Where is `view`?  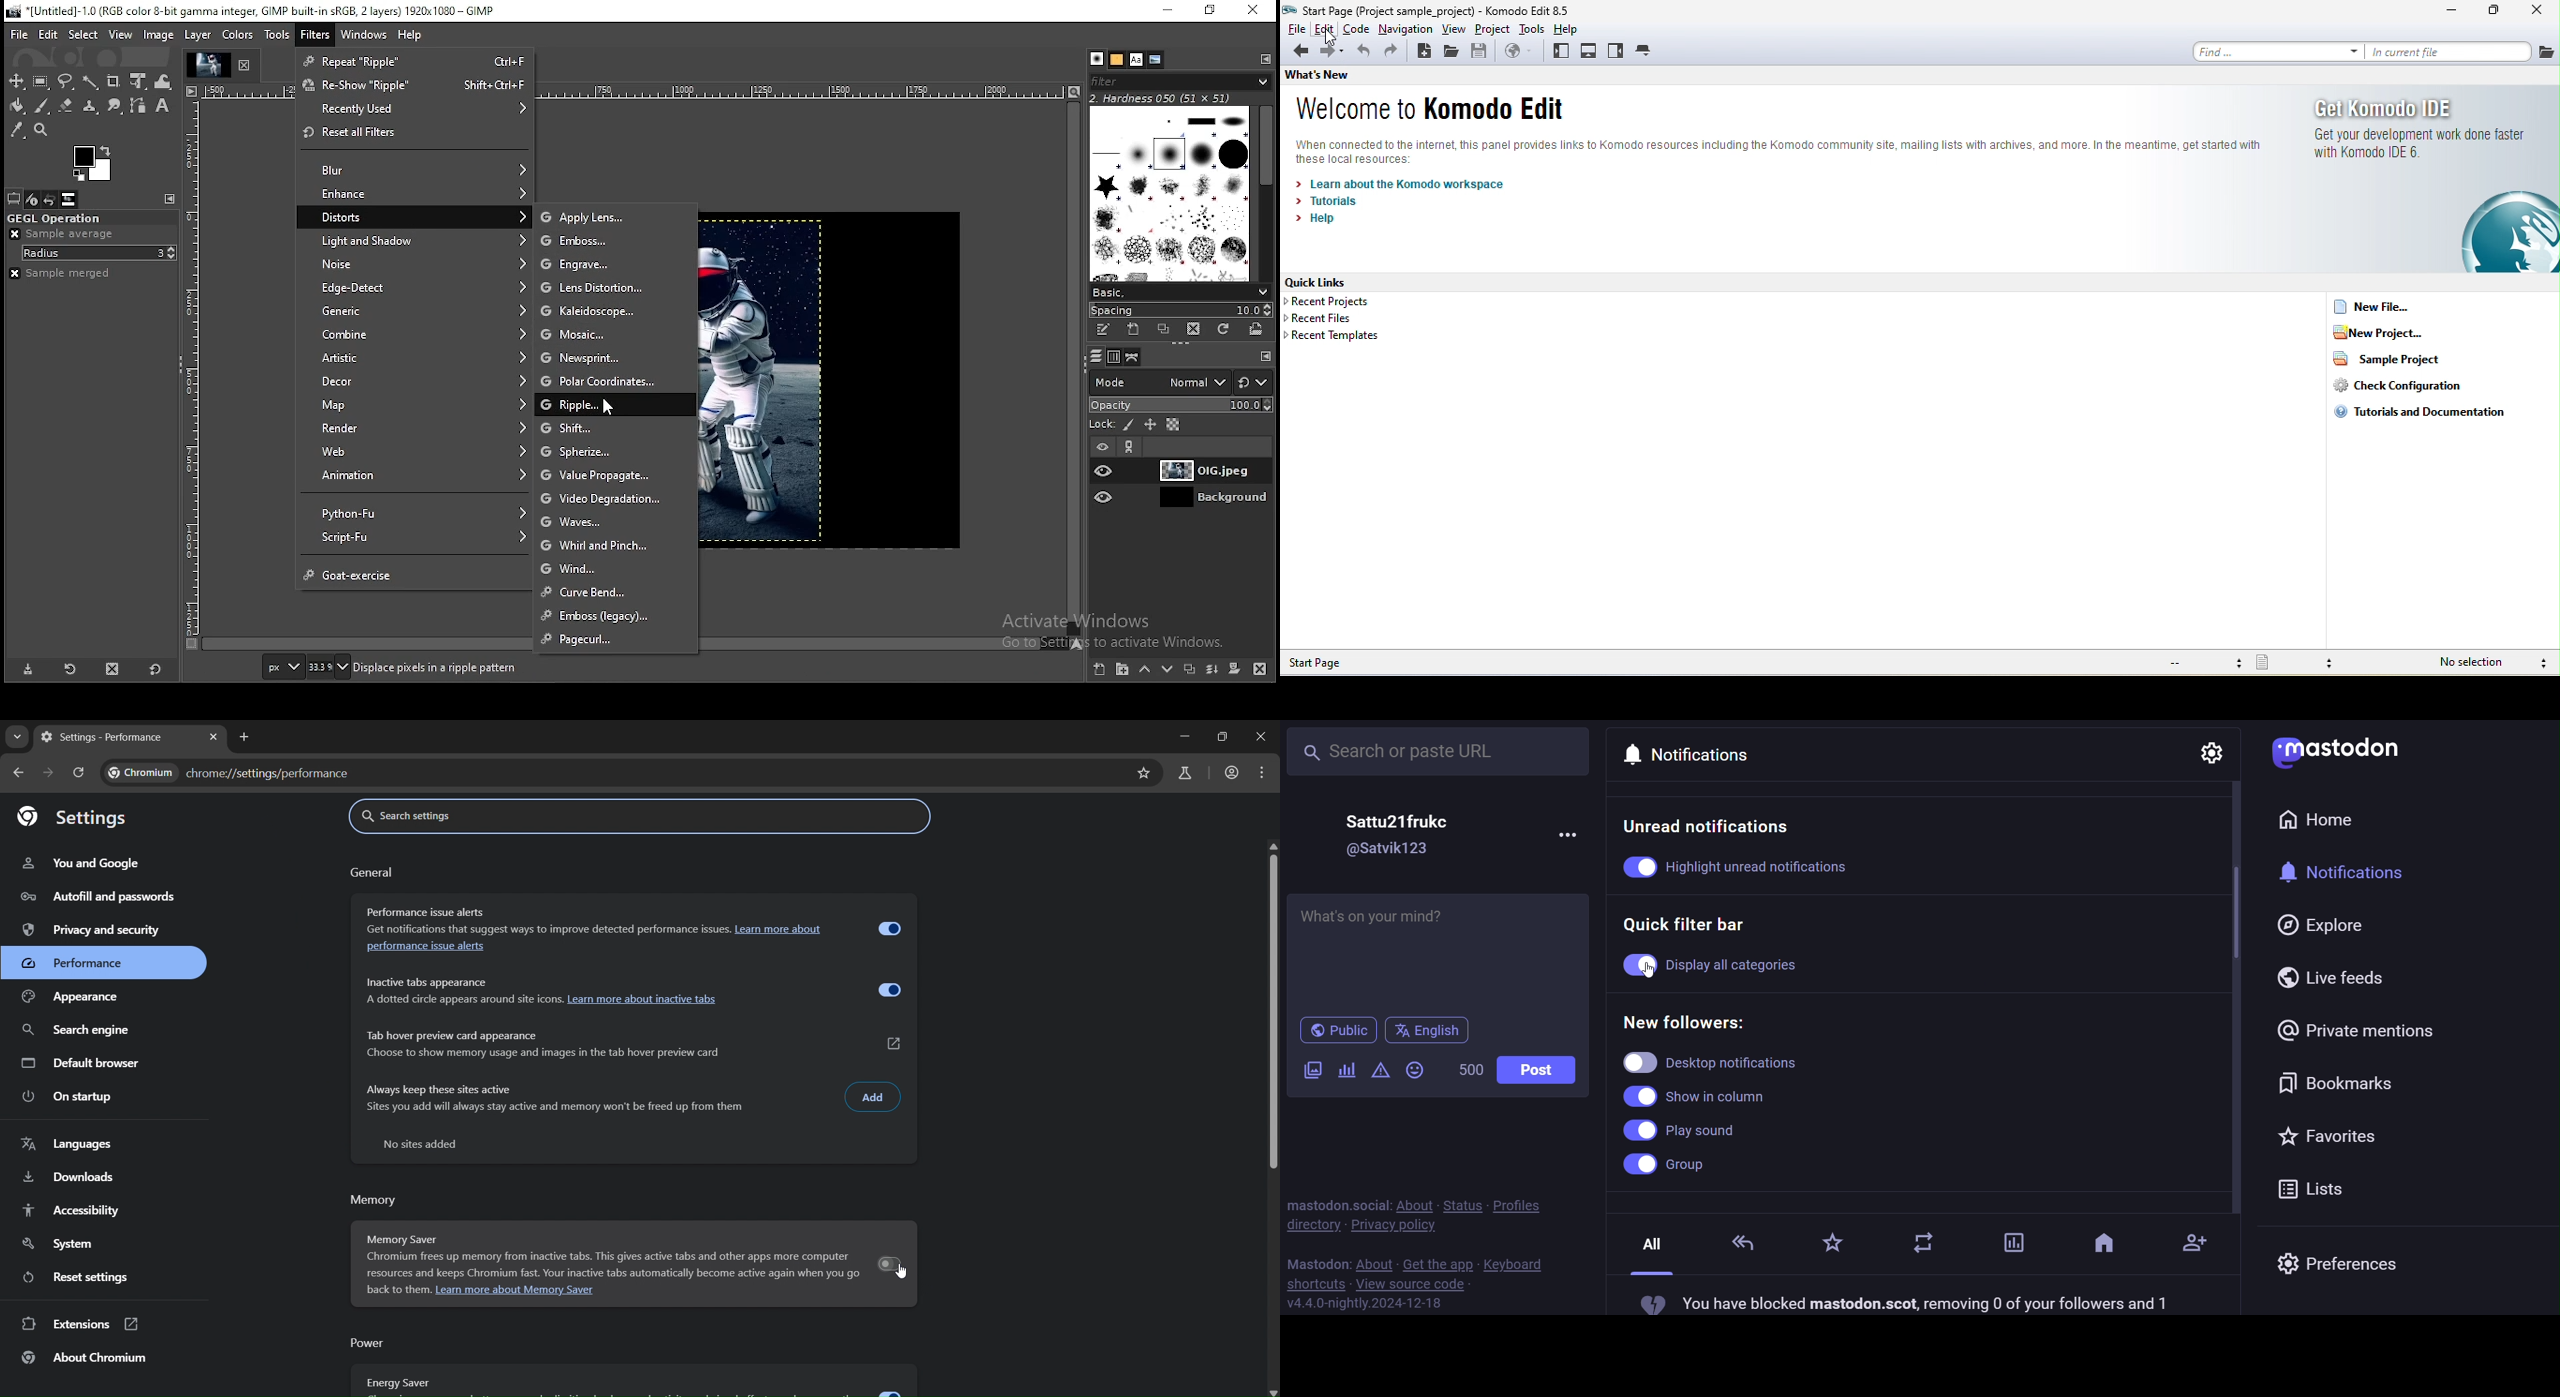 view is located at coordinates (1452, 28).